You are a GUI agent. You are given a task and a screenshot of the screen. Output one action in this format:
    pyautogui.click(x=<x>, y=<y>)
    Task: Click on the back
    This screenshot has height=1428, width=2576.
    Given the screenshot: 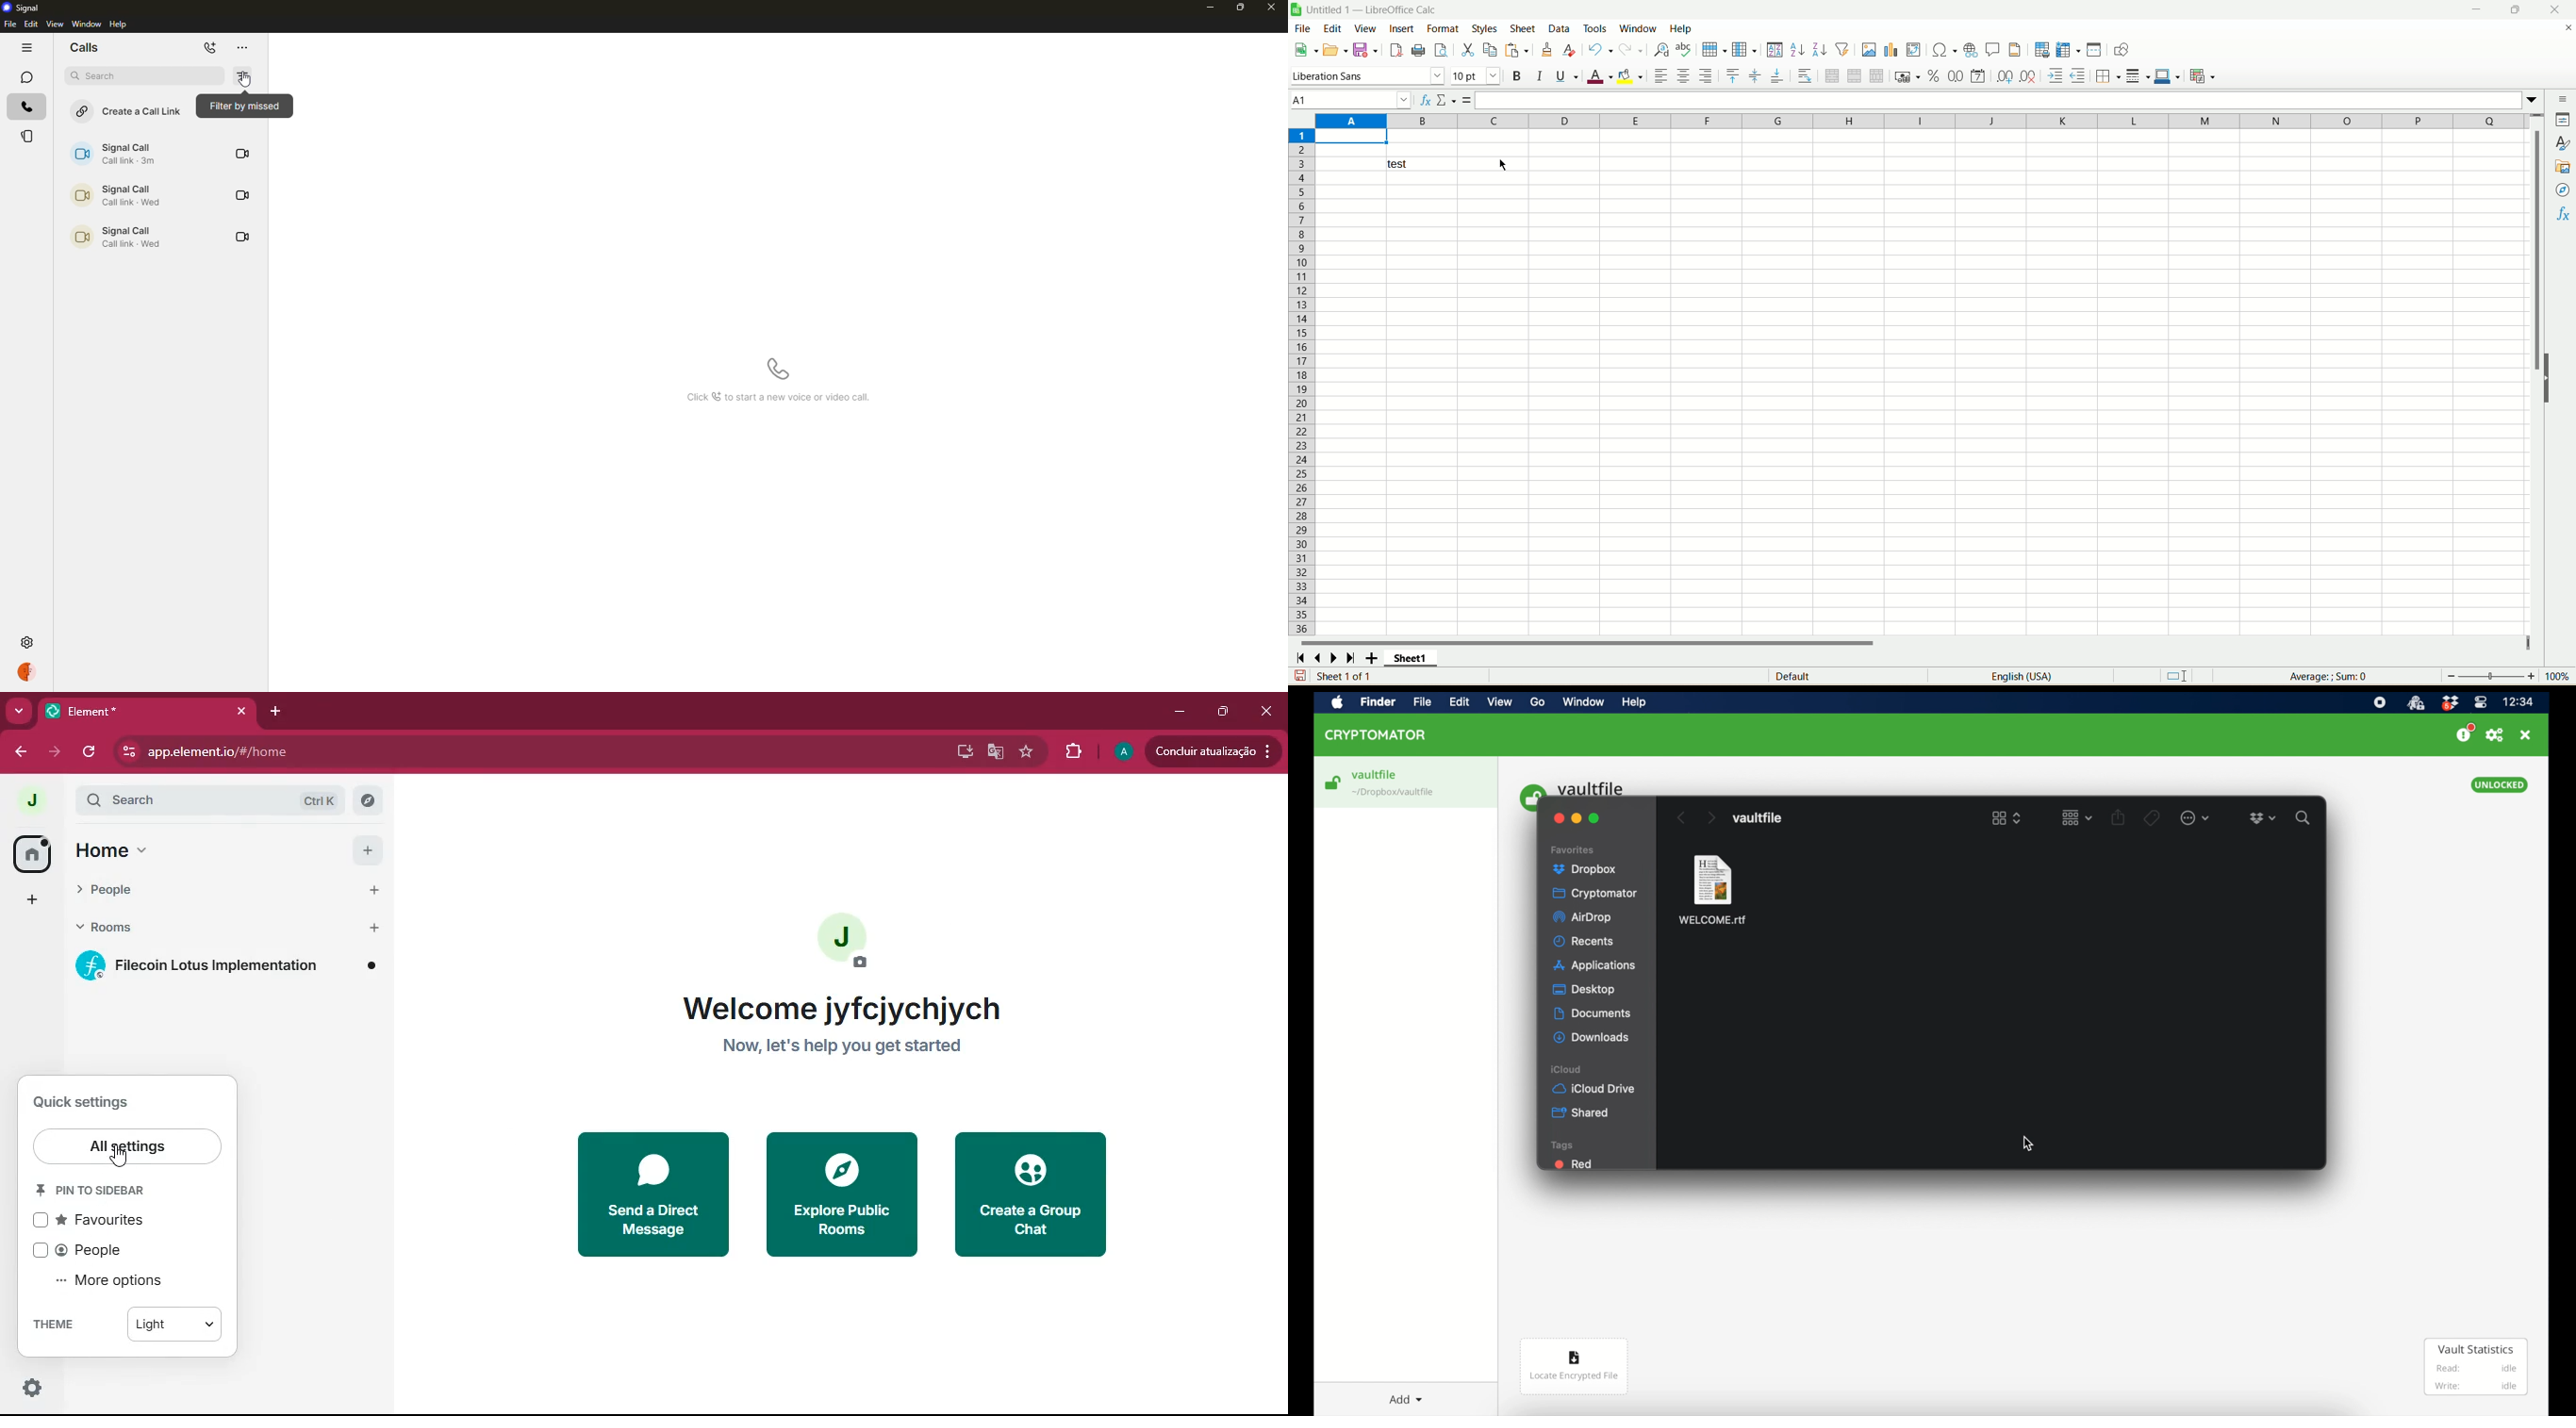 What is the action you would take?
    pyautogui.click(x=24, y=752)
    